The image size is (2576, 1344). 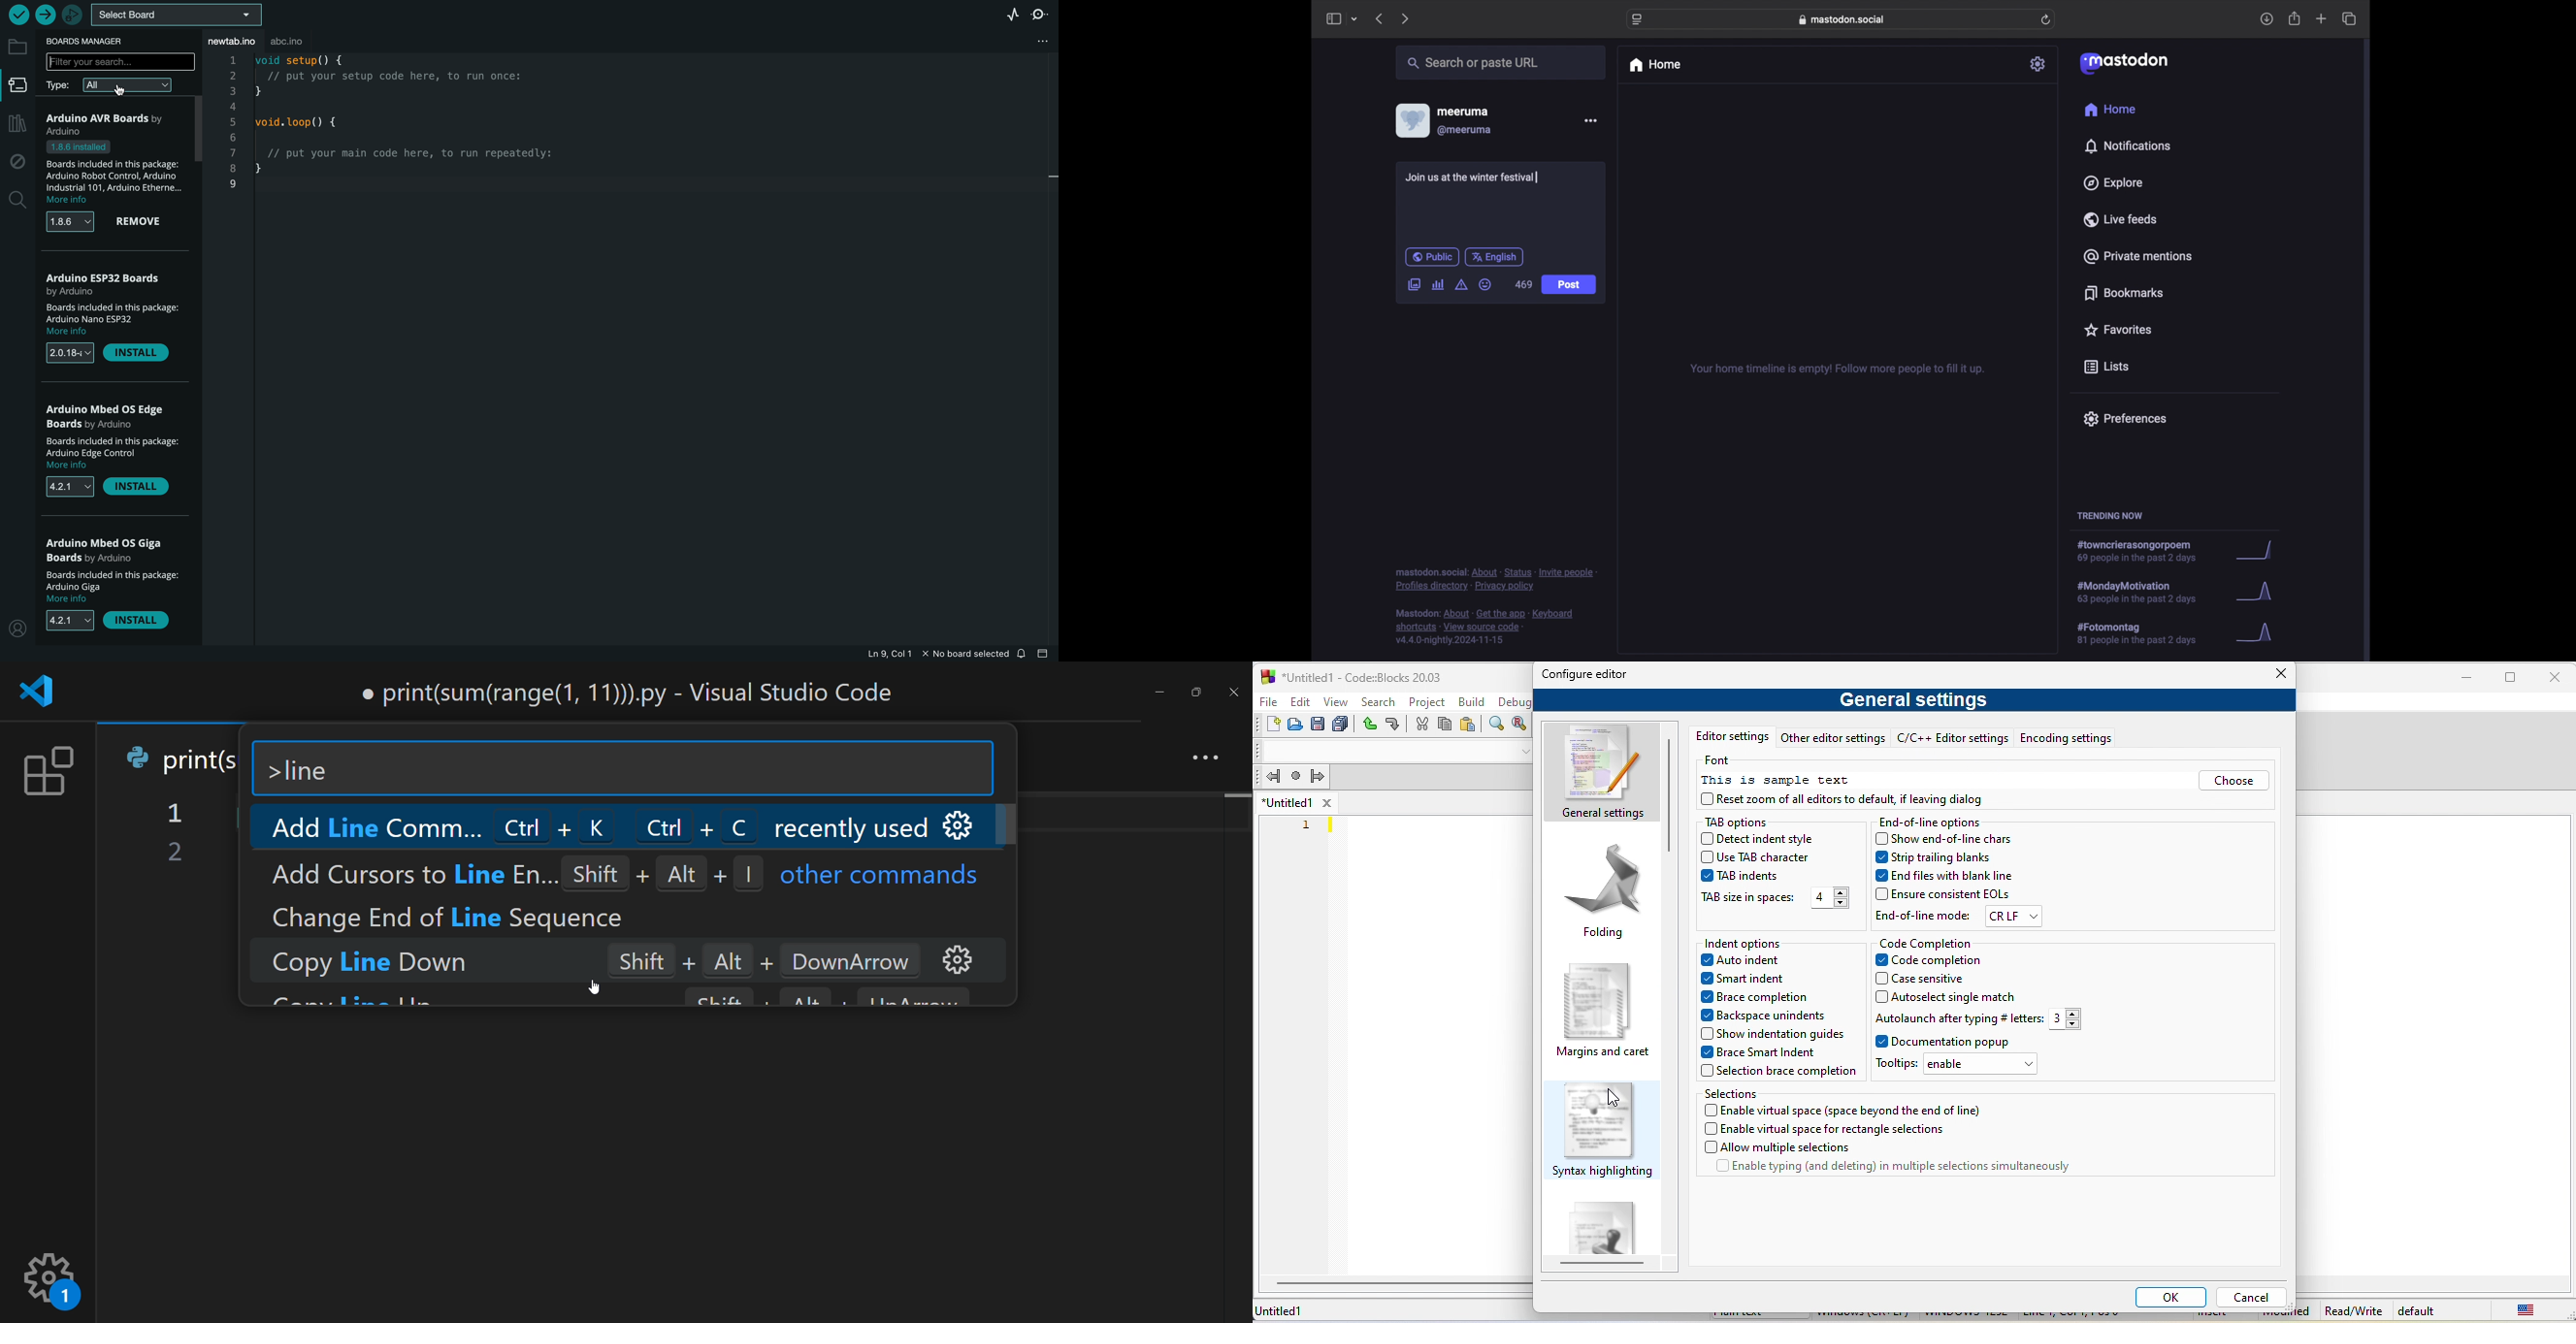 I want to click on description, so click(x=113, y=172).